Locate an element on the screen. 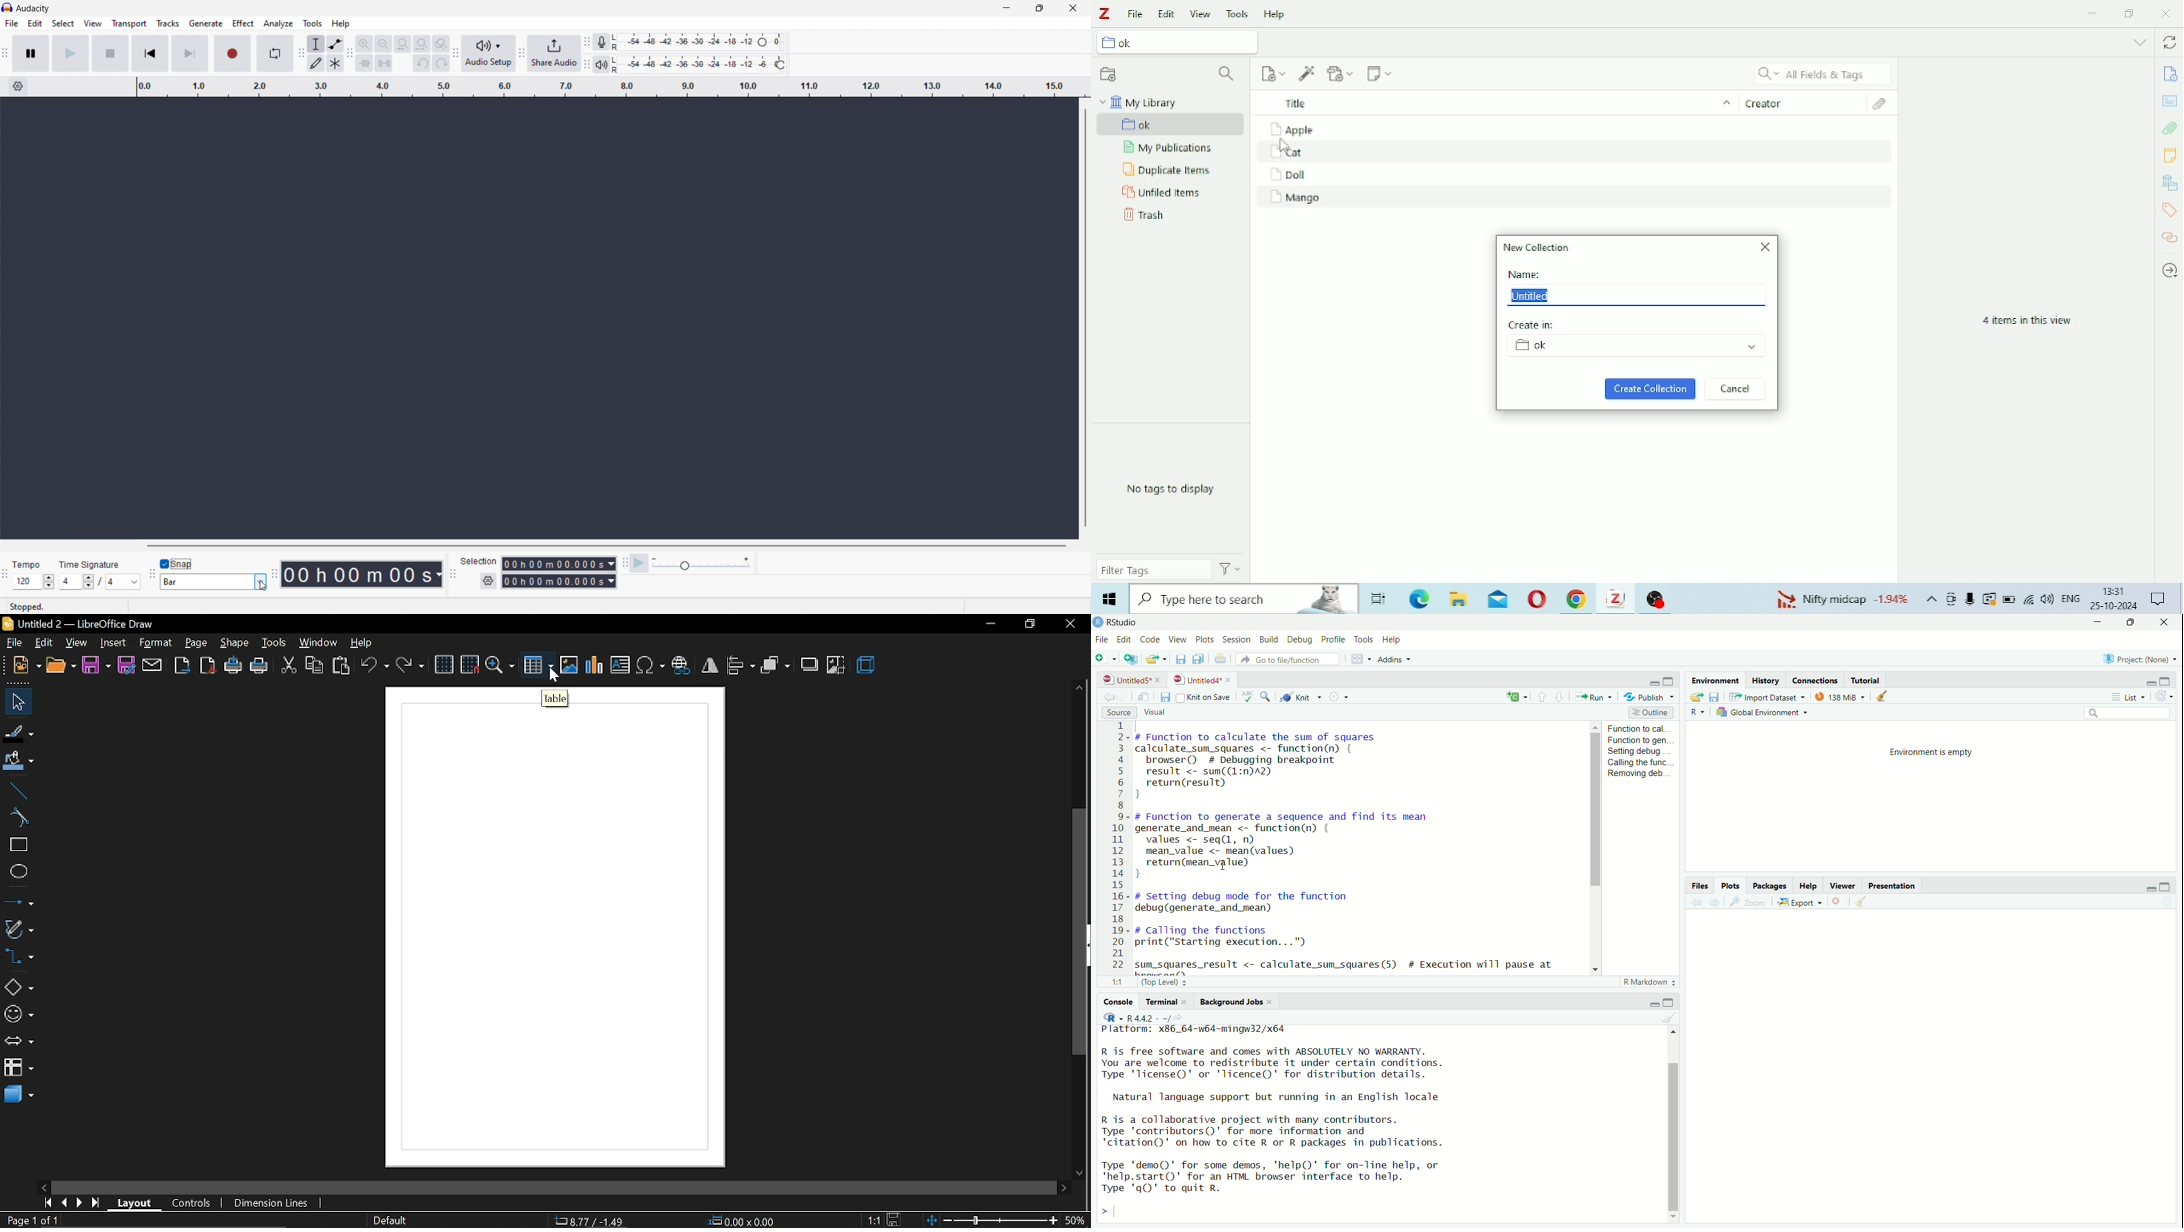  workspace panes is located at coordinates (1362, 659).